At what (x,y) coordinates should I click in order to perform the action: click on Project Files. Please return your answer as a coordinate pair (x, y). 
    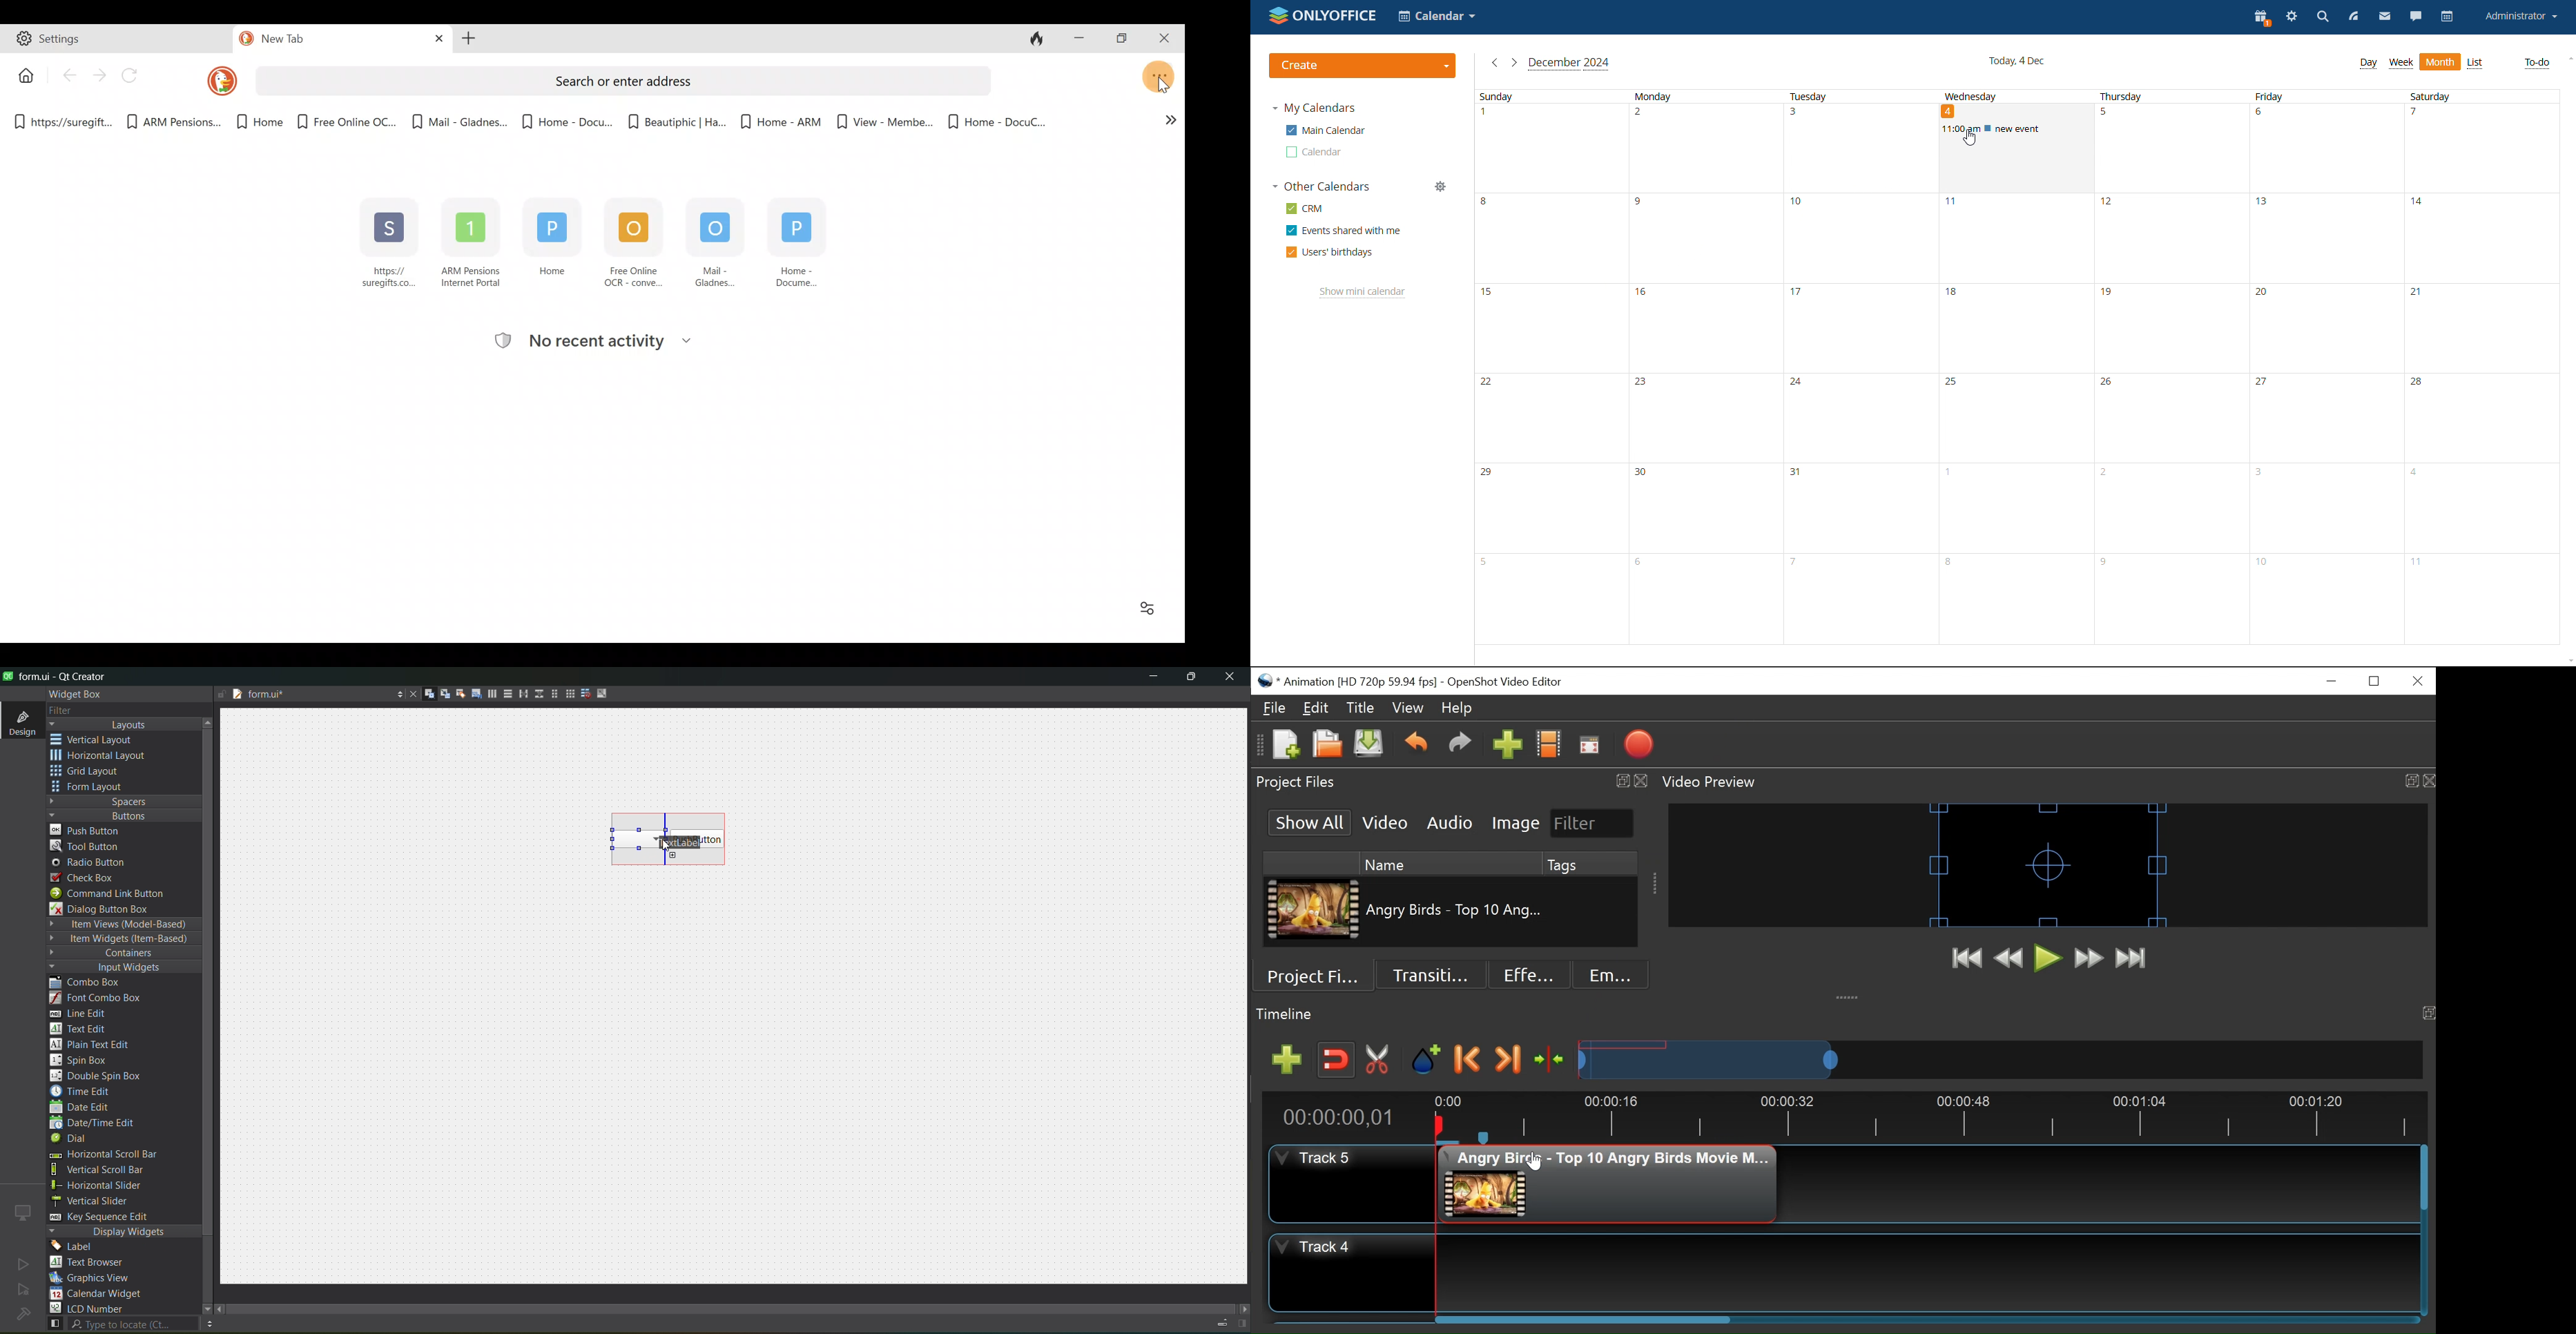
    Looking at the image, I should click on (1318, 975).